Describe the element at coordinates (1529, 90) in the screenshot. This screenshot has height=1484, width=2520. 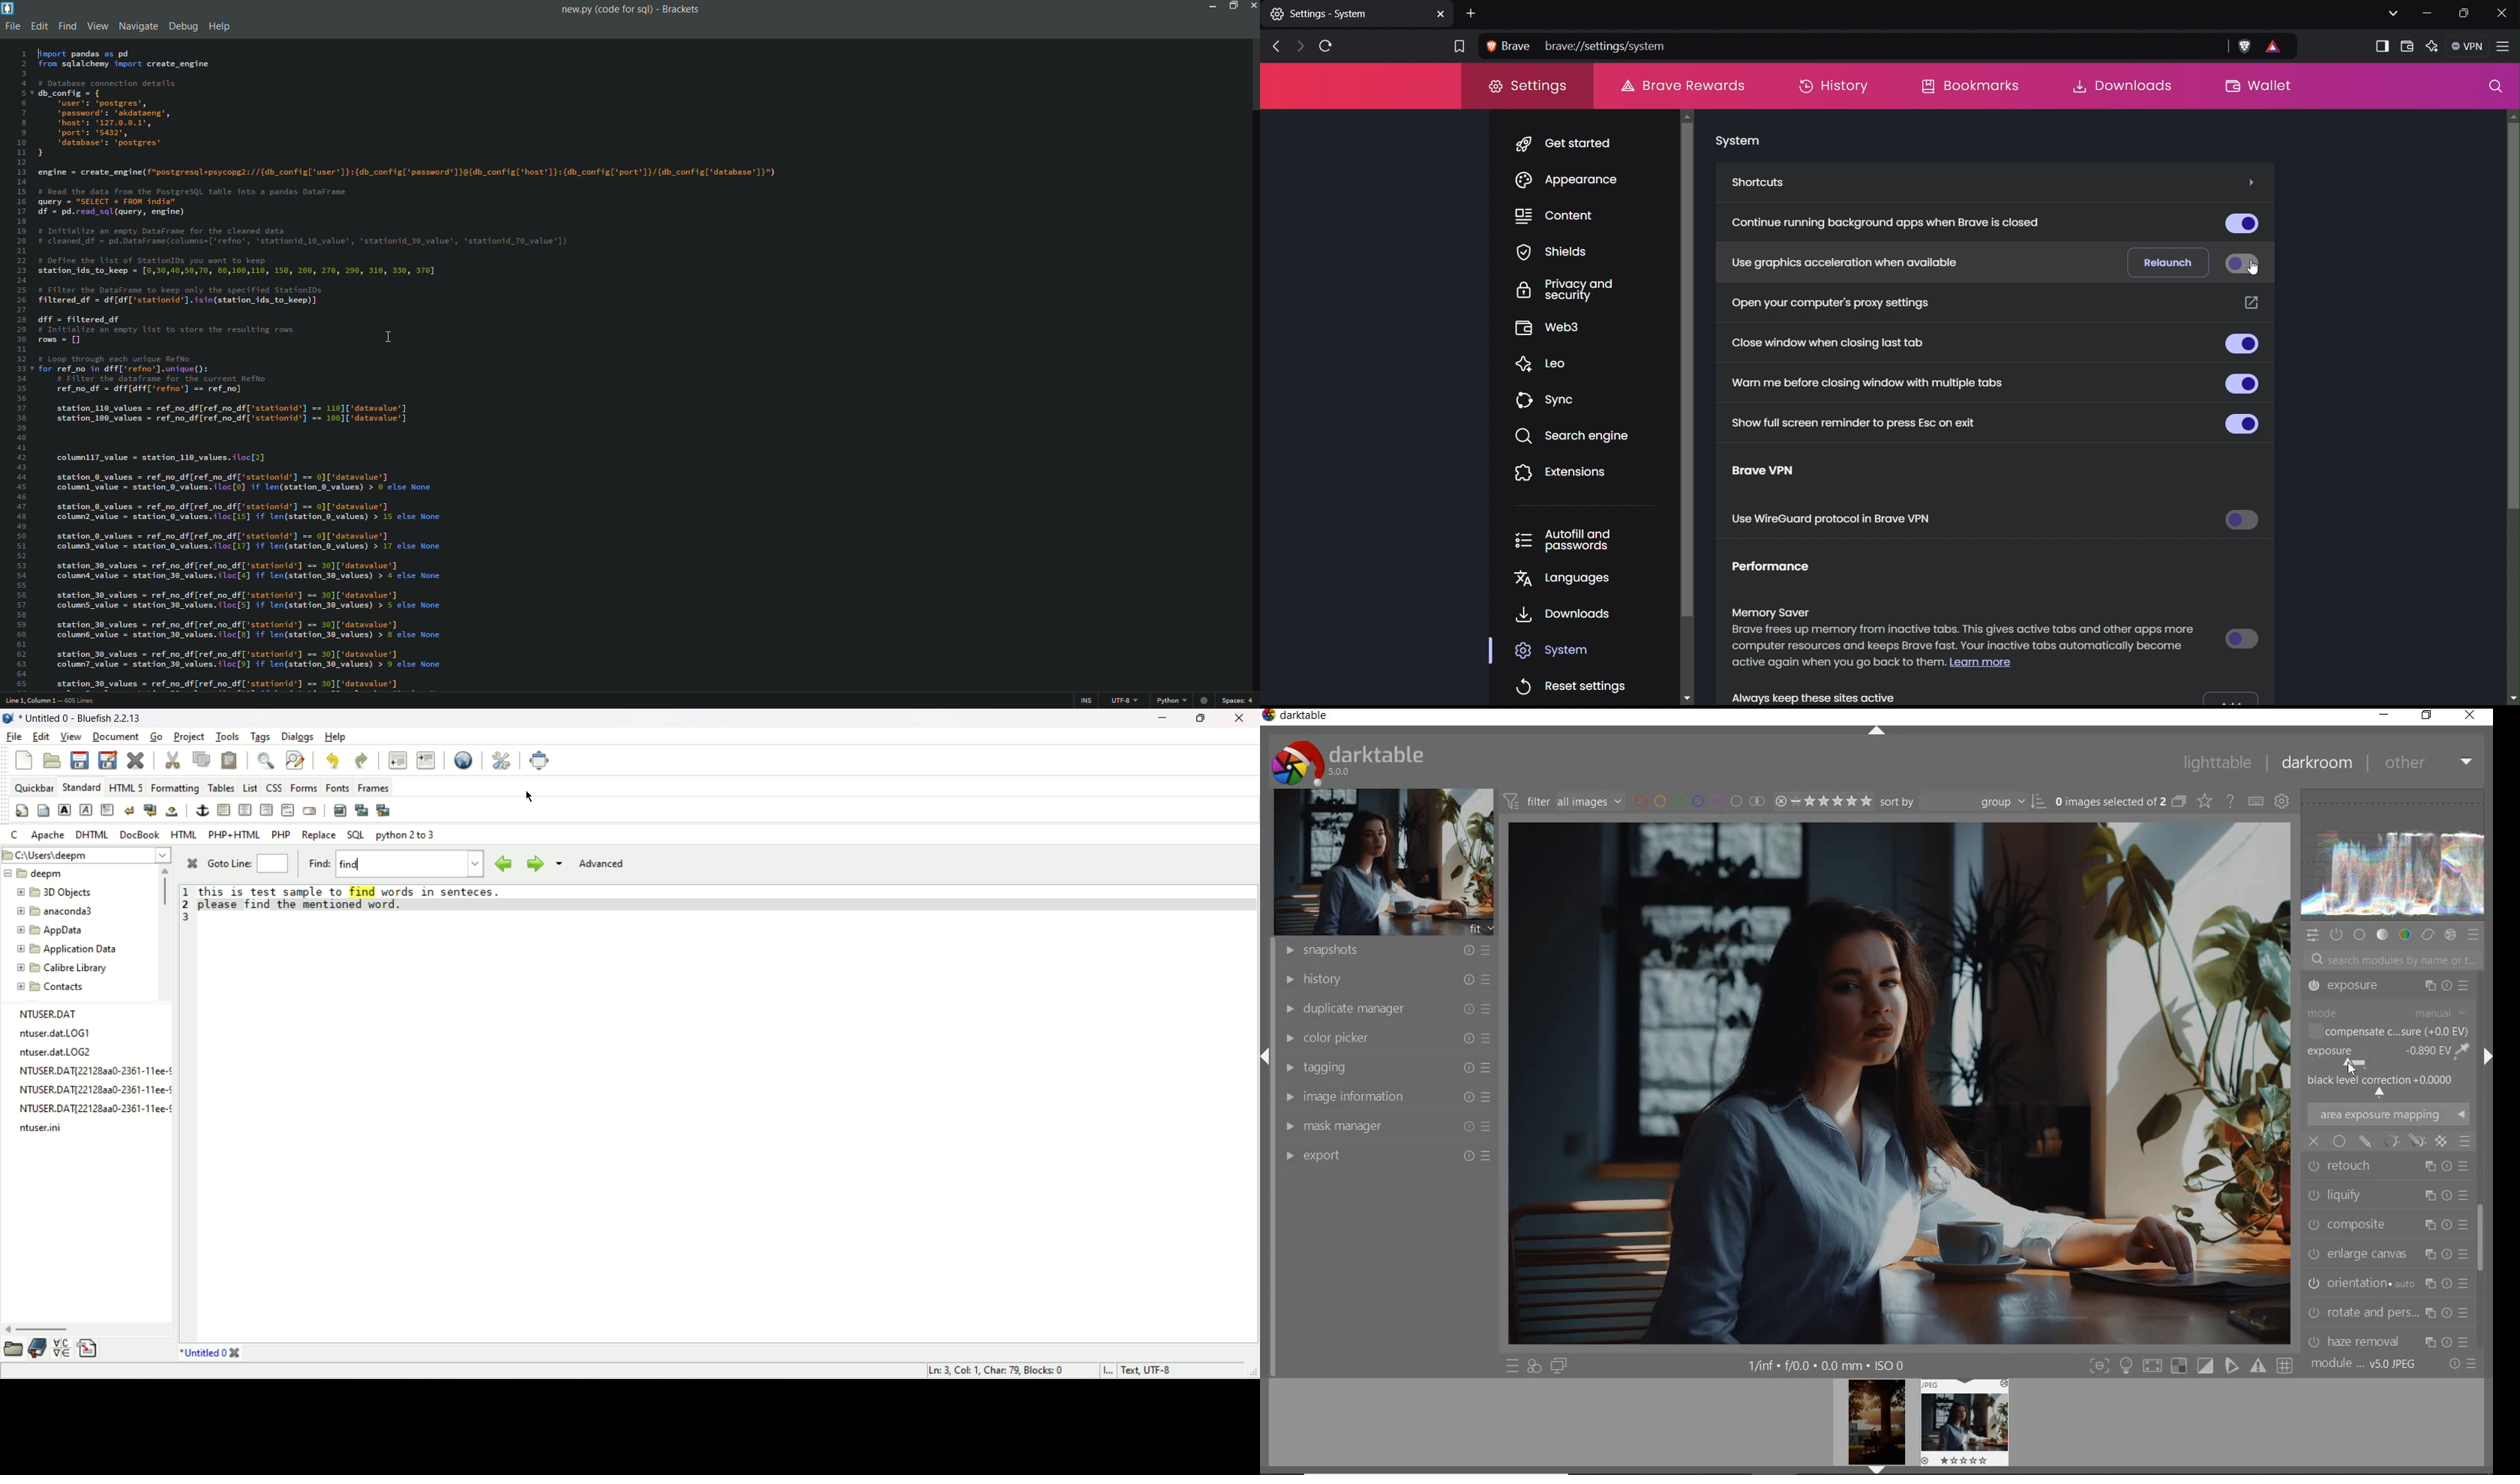
I see `Settings` at that location.